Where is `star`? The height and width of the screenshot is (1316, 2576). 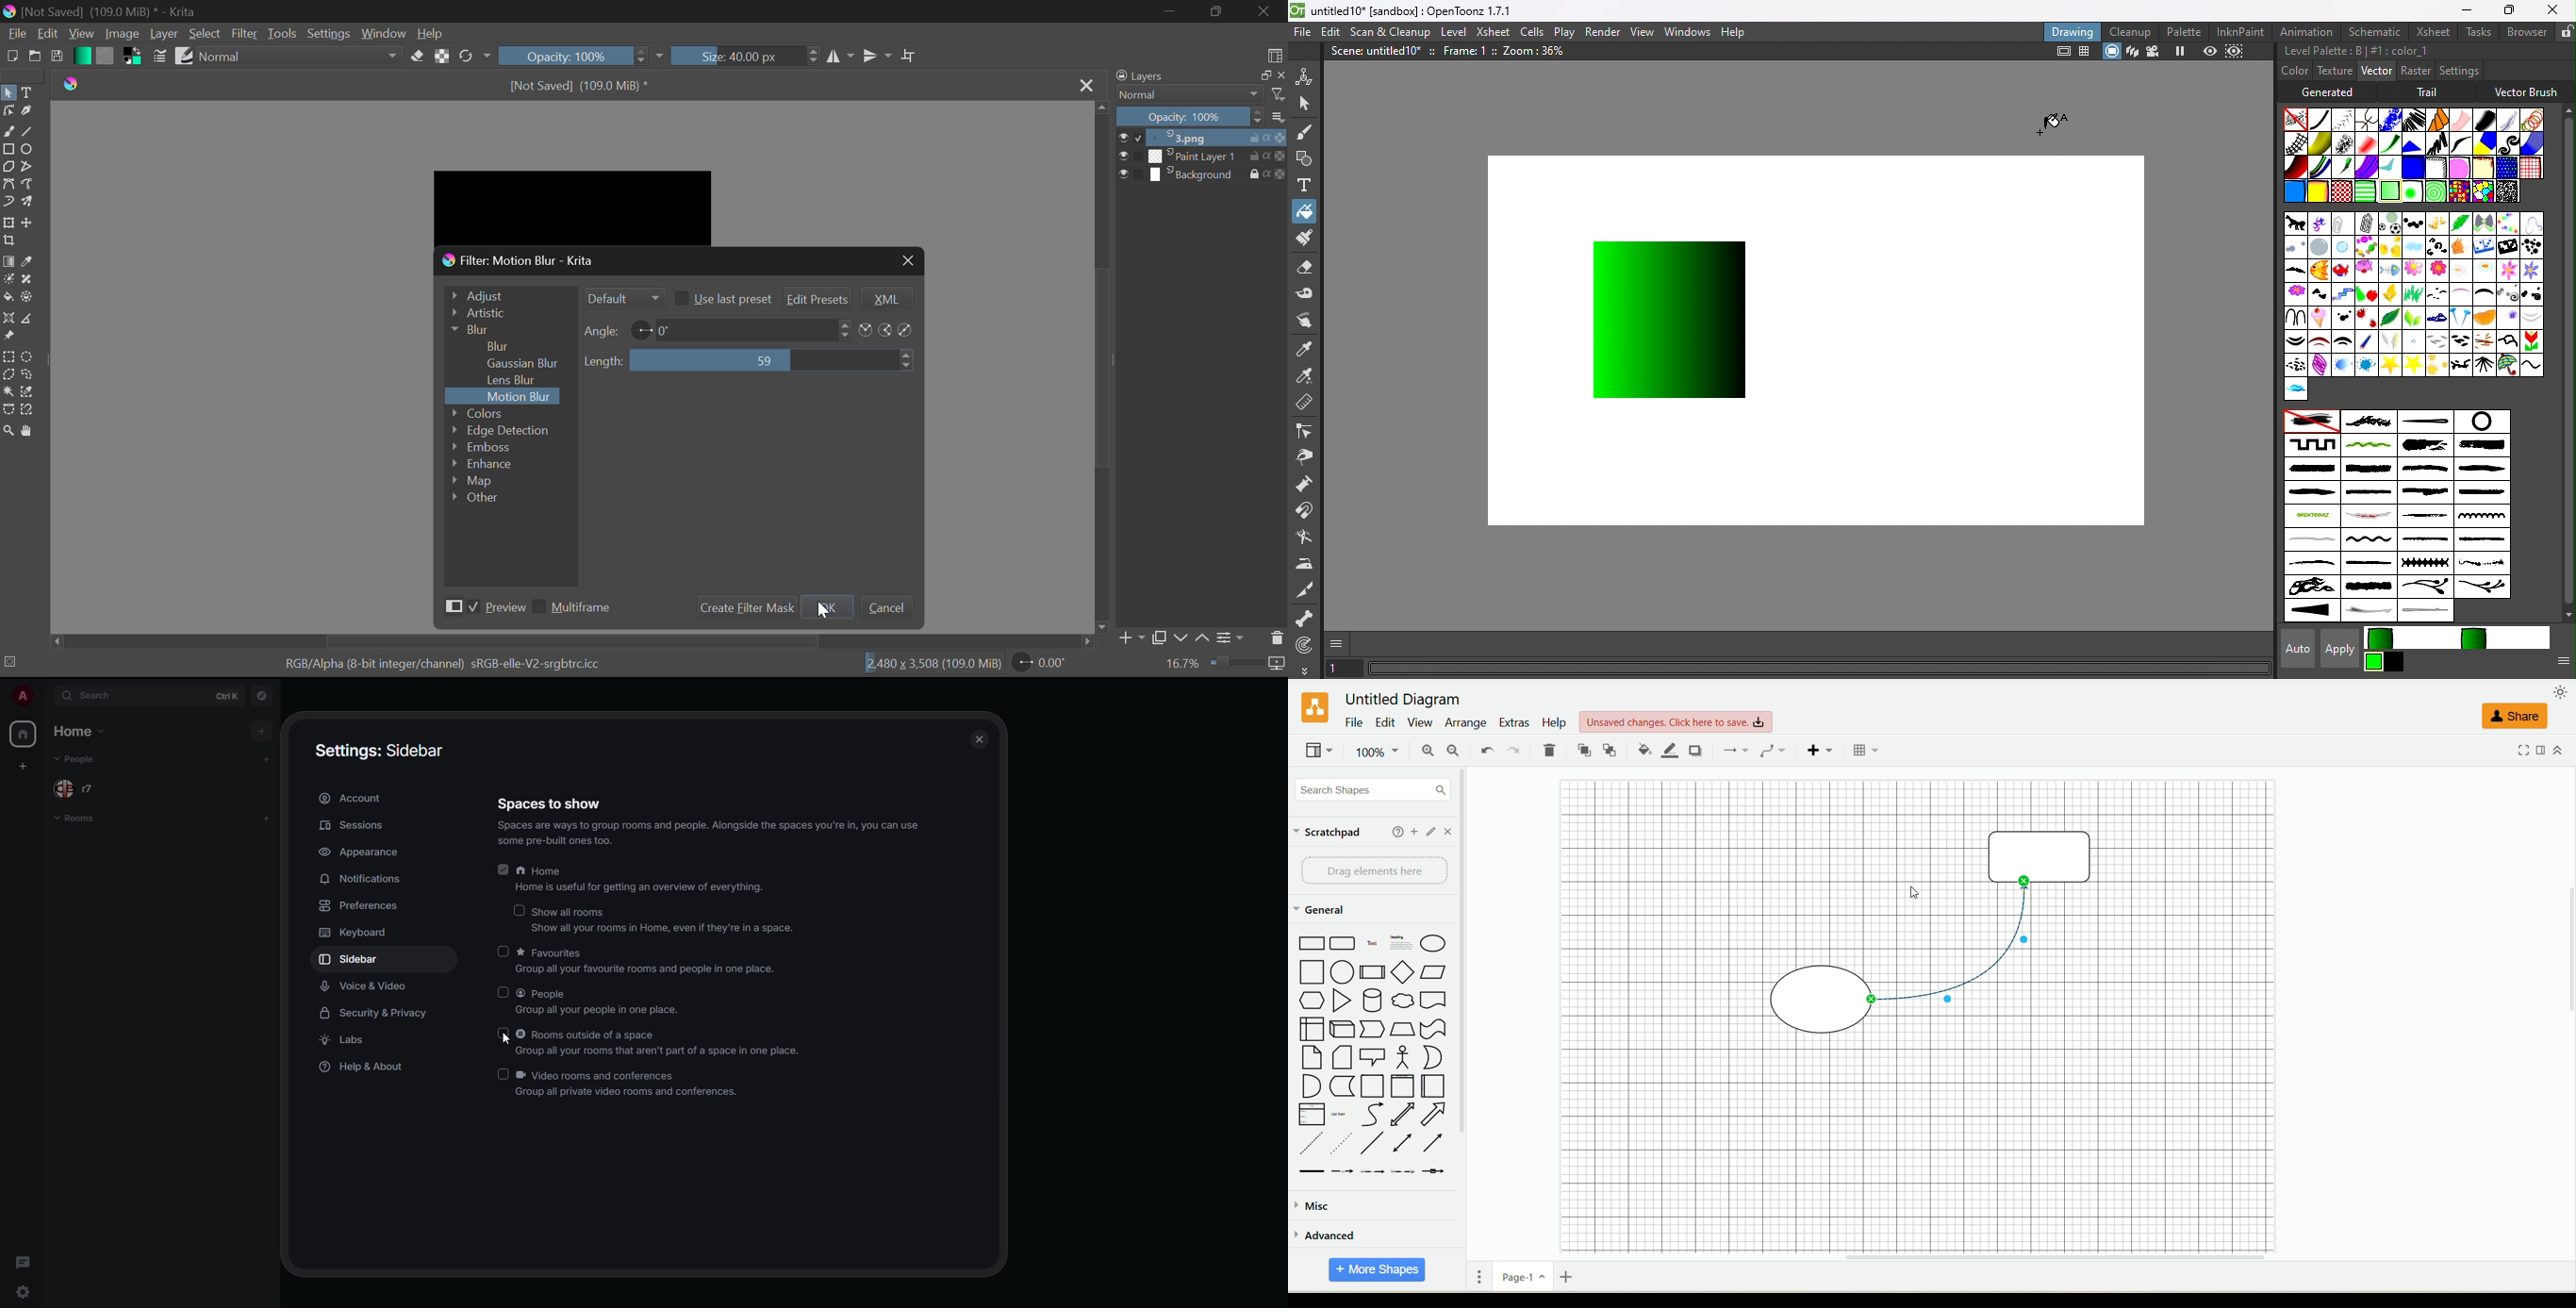
star is located at coordinates (2389, 365).